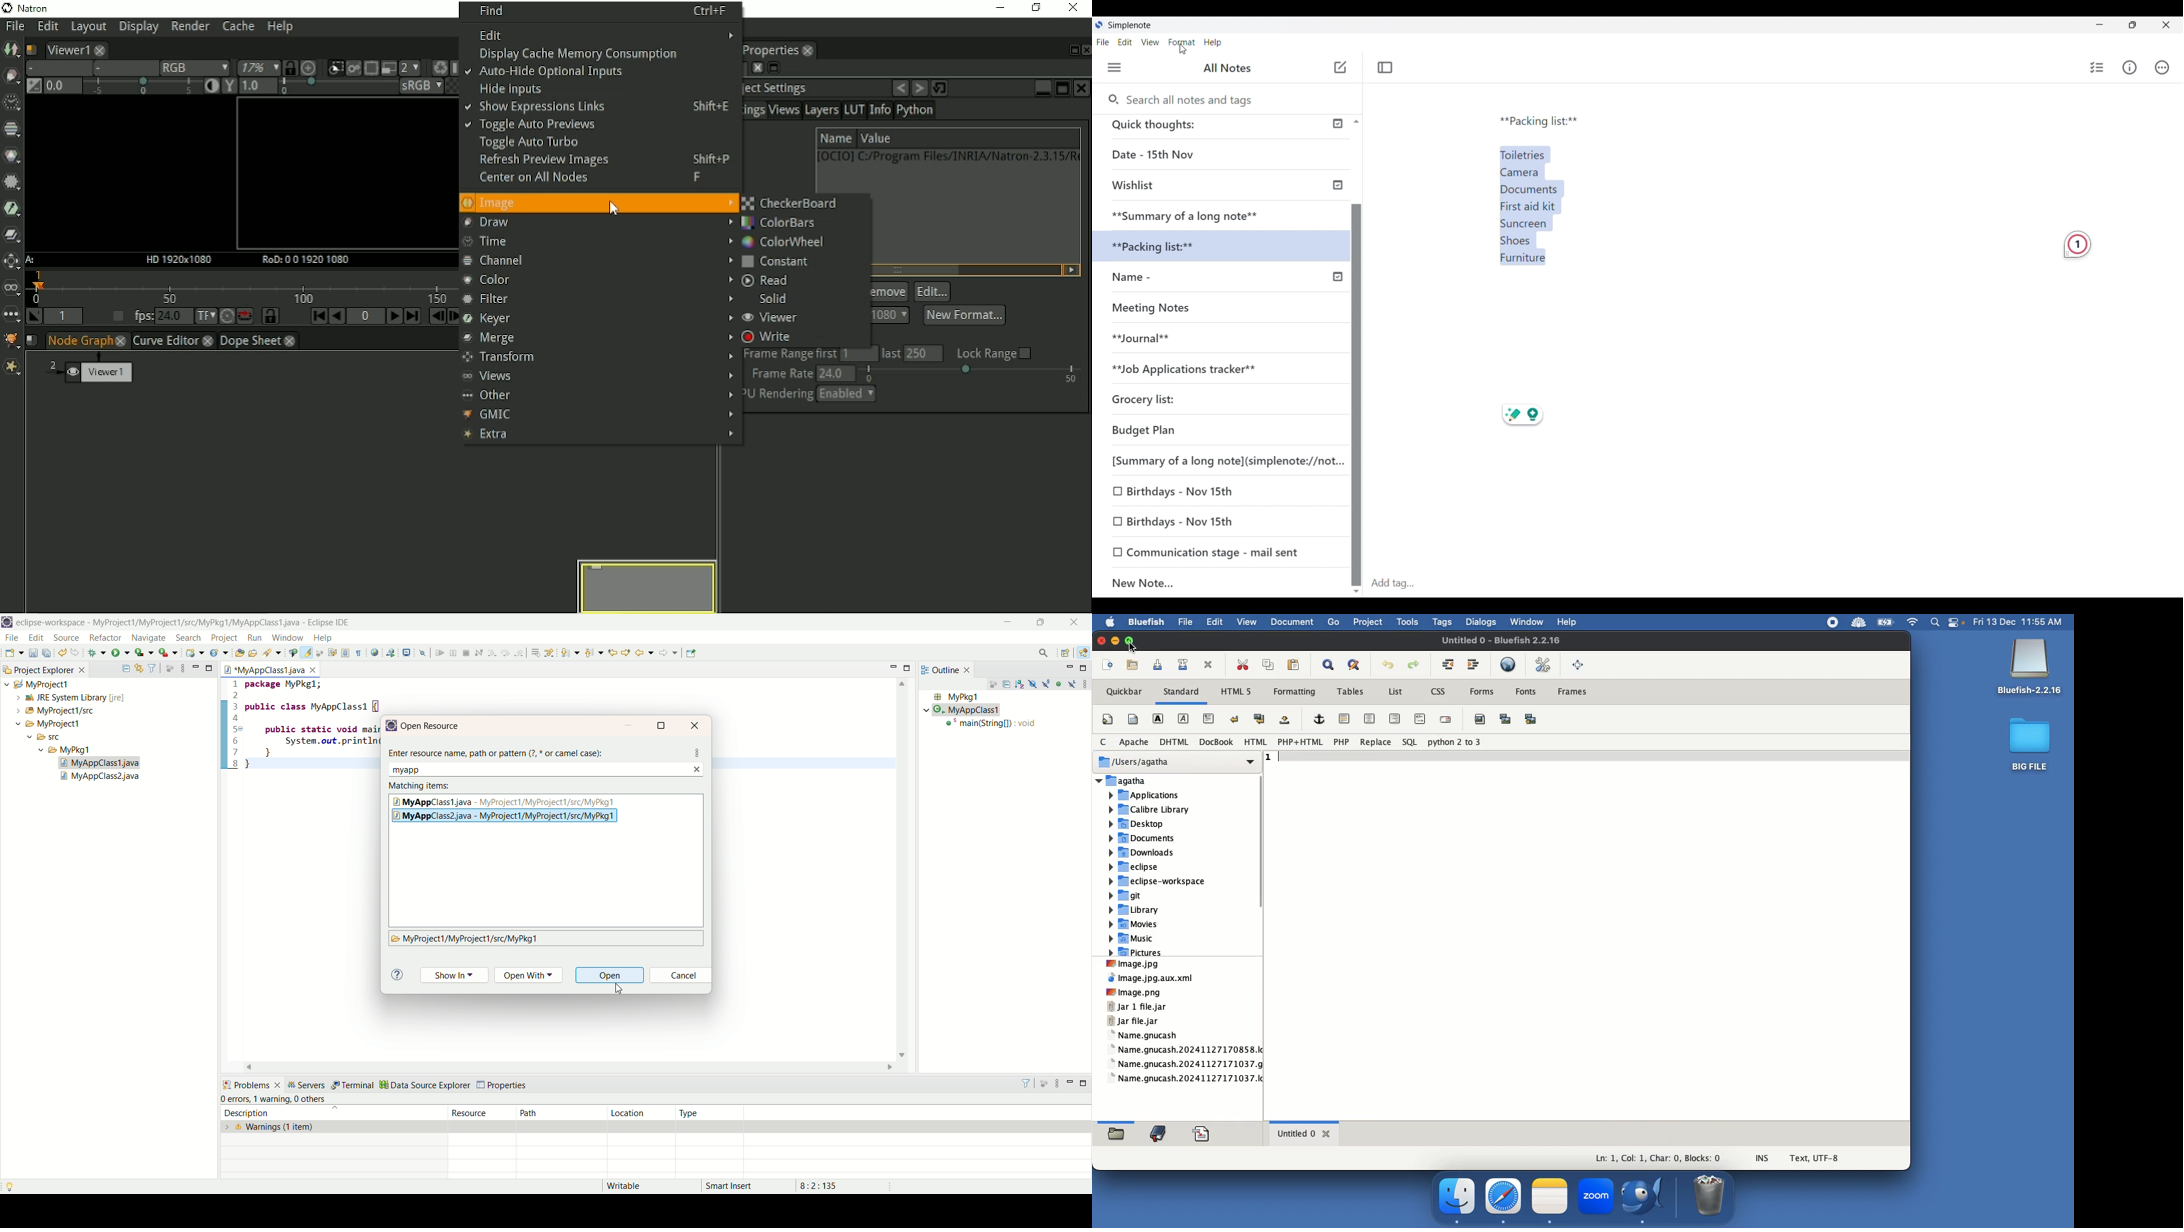 This screenshot has width=2184, height=1232. What do you see at coordinates (1458, 1197) in the screenshot?
I see `finder` at bounding box center [1458, 1197].